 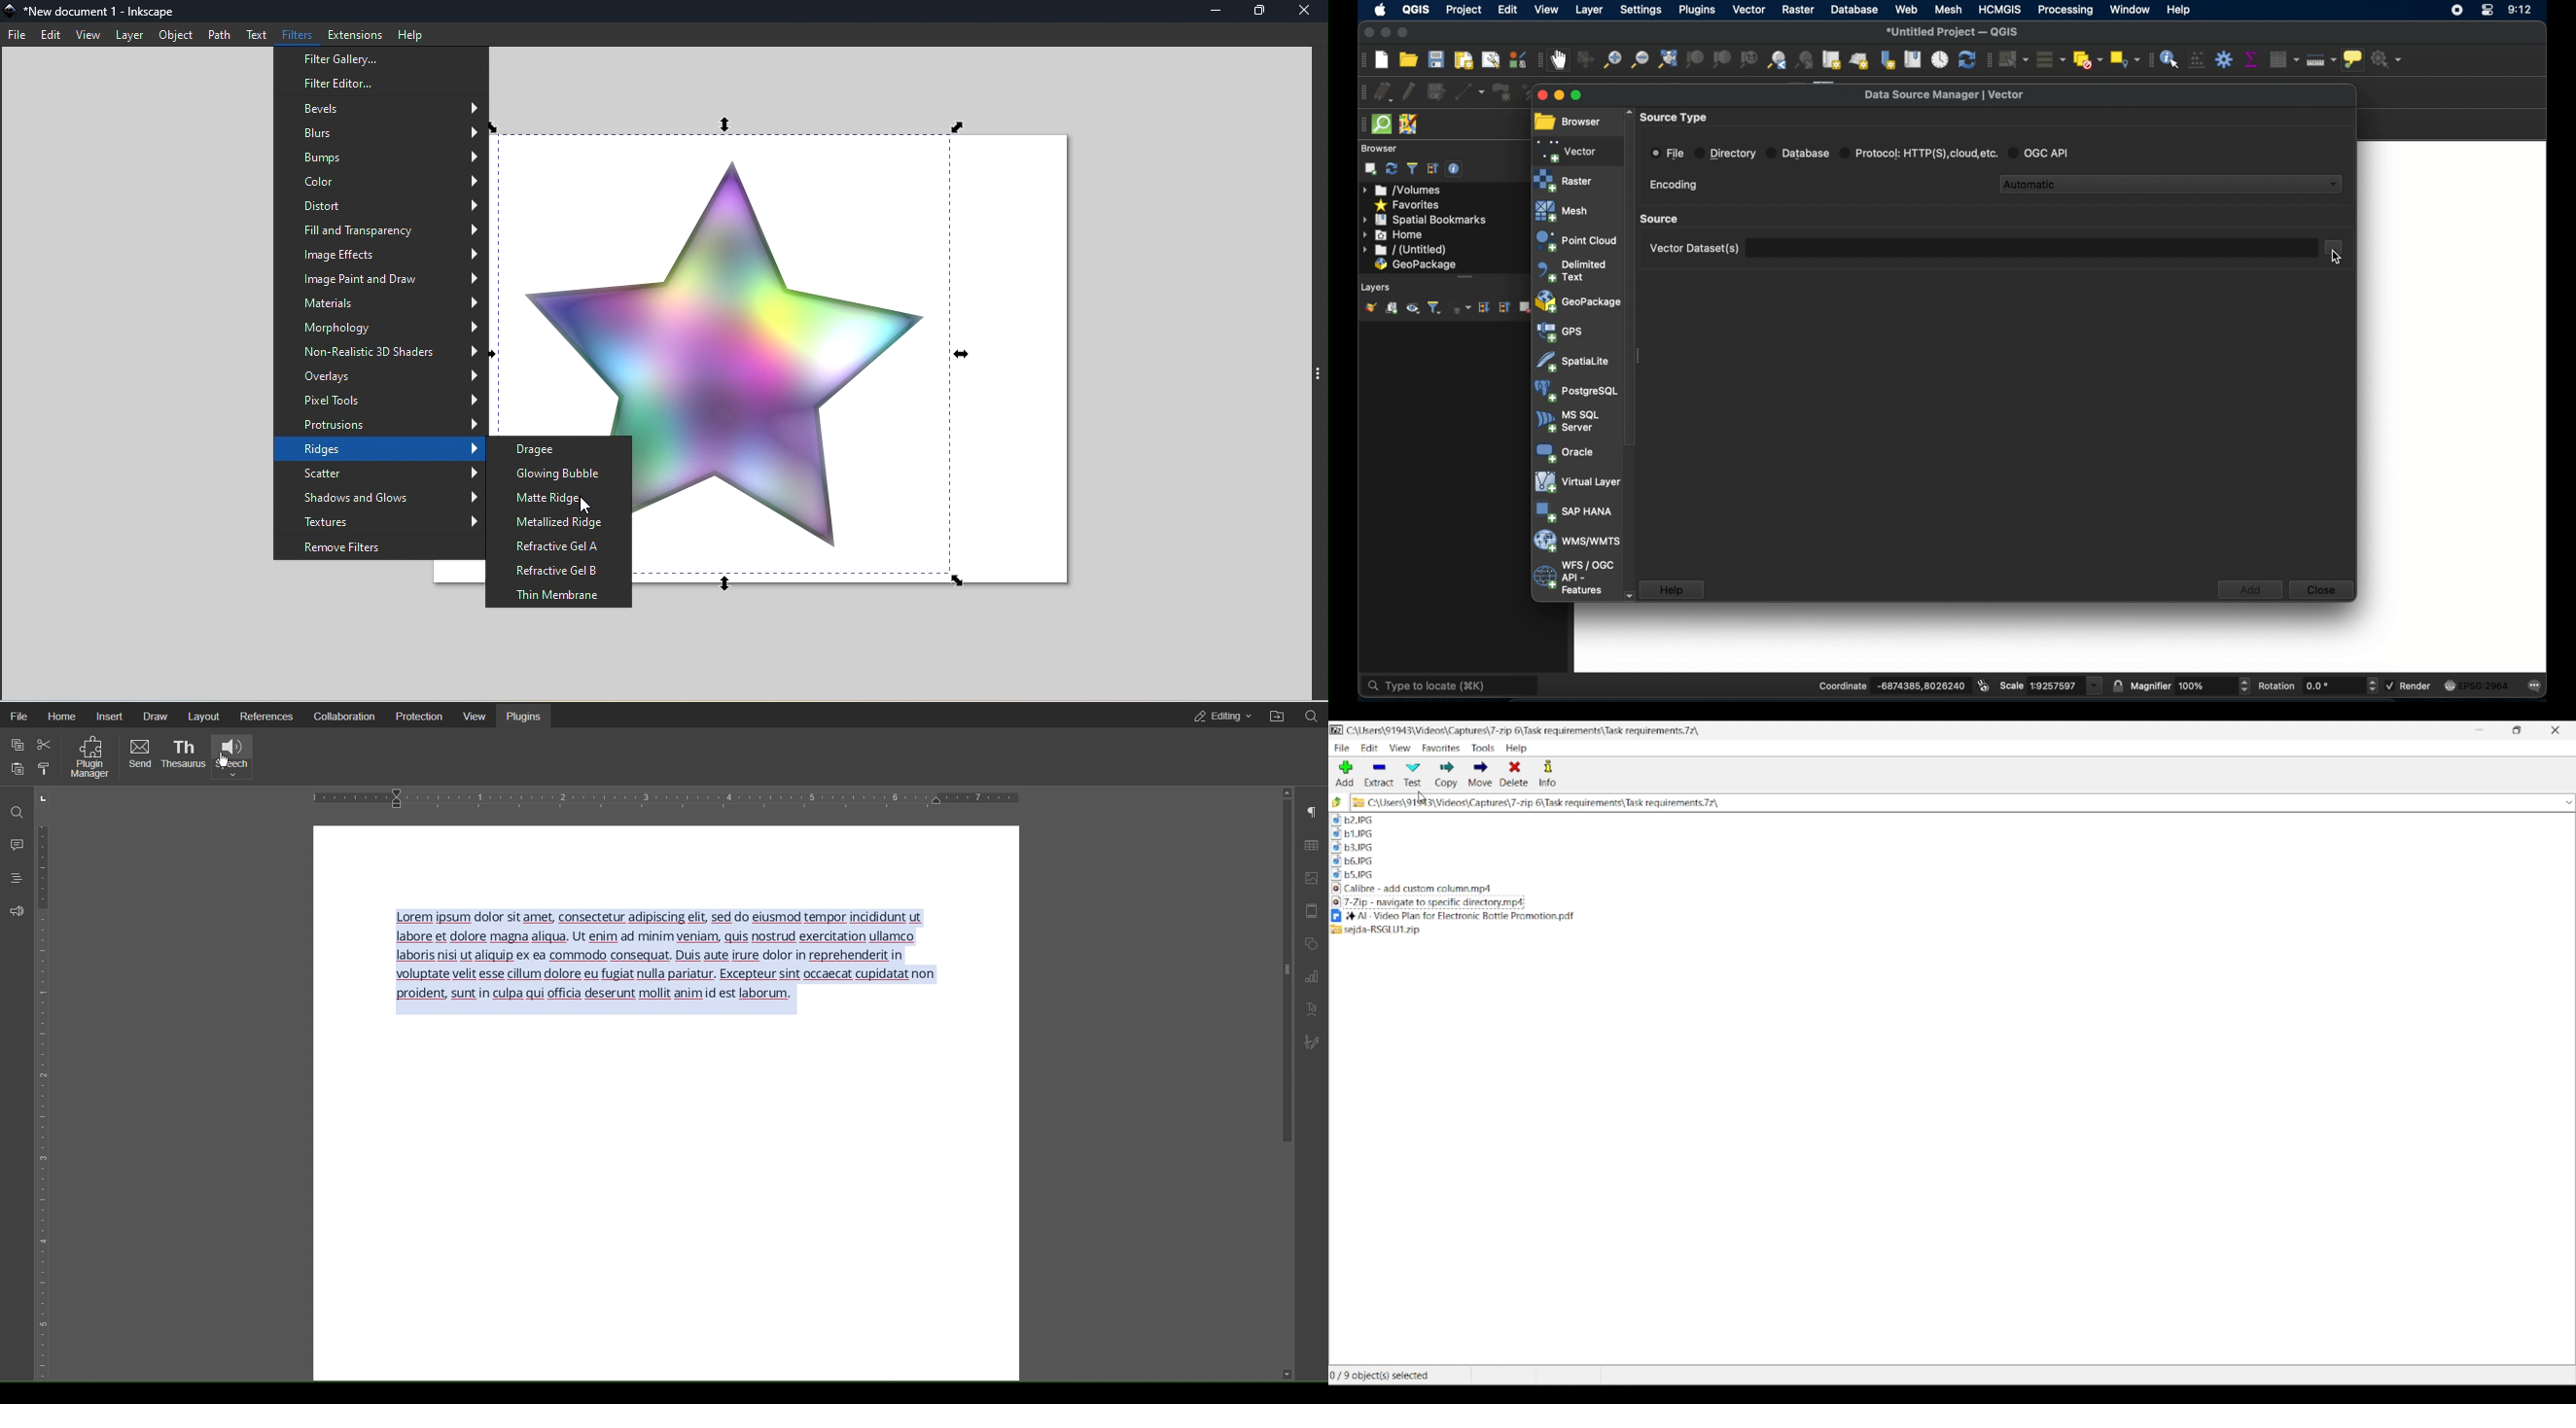 What do you see at coordinates (128, 36) in the screenshot?
I see `Layer` at bounding box center [128, 36].